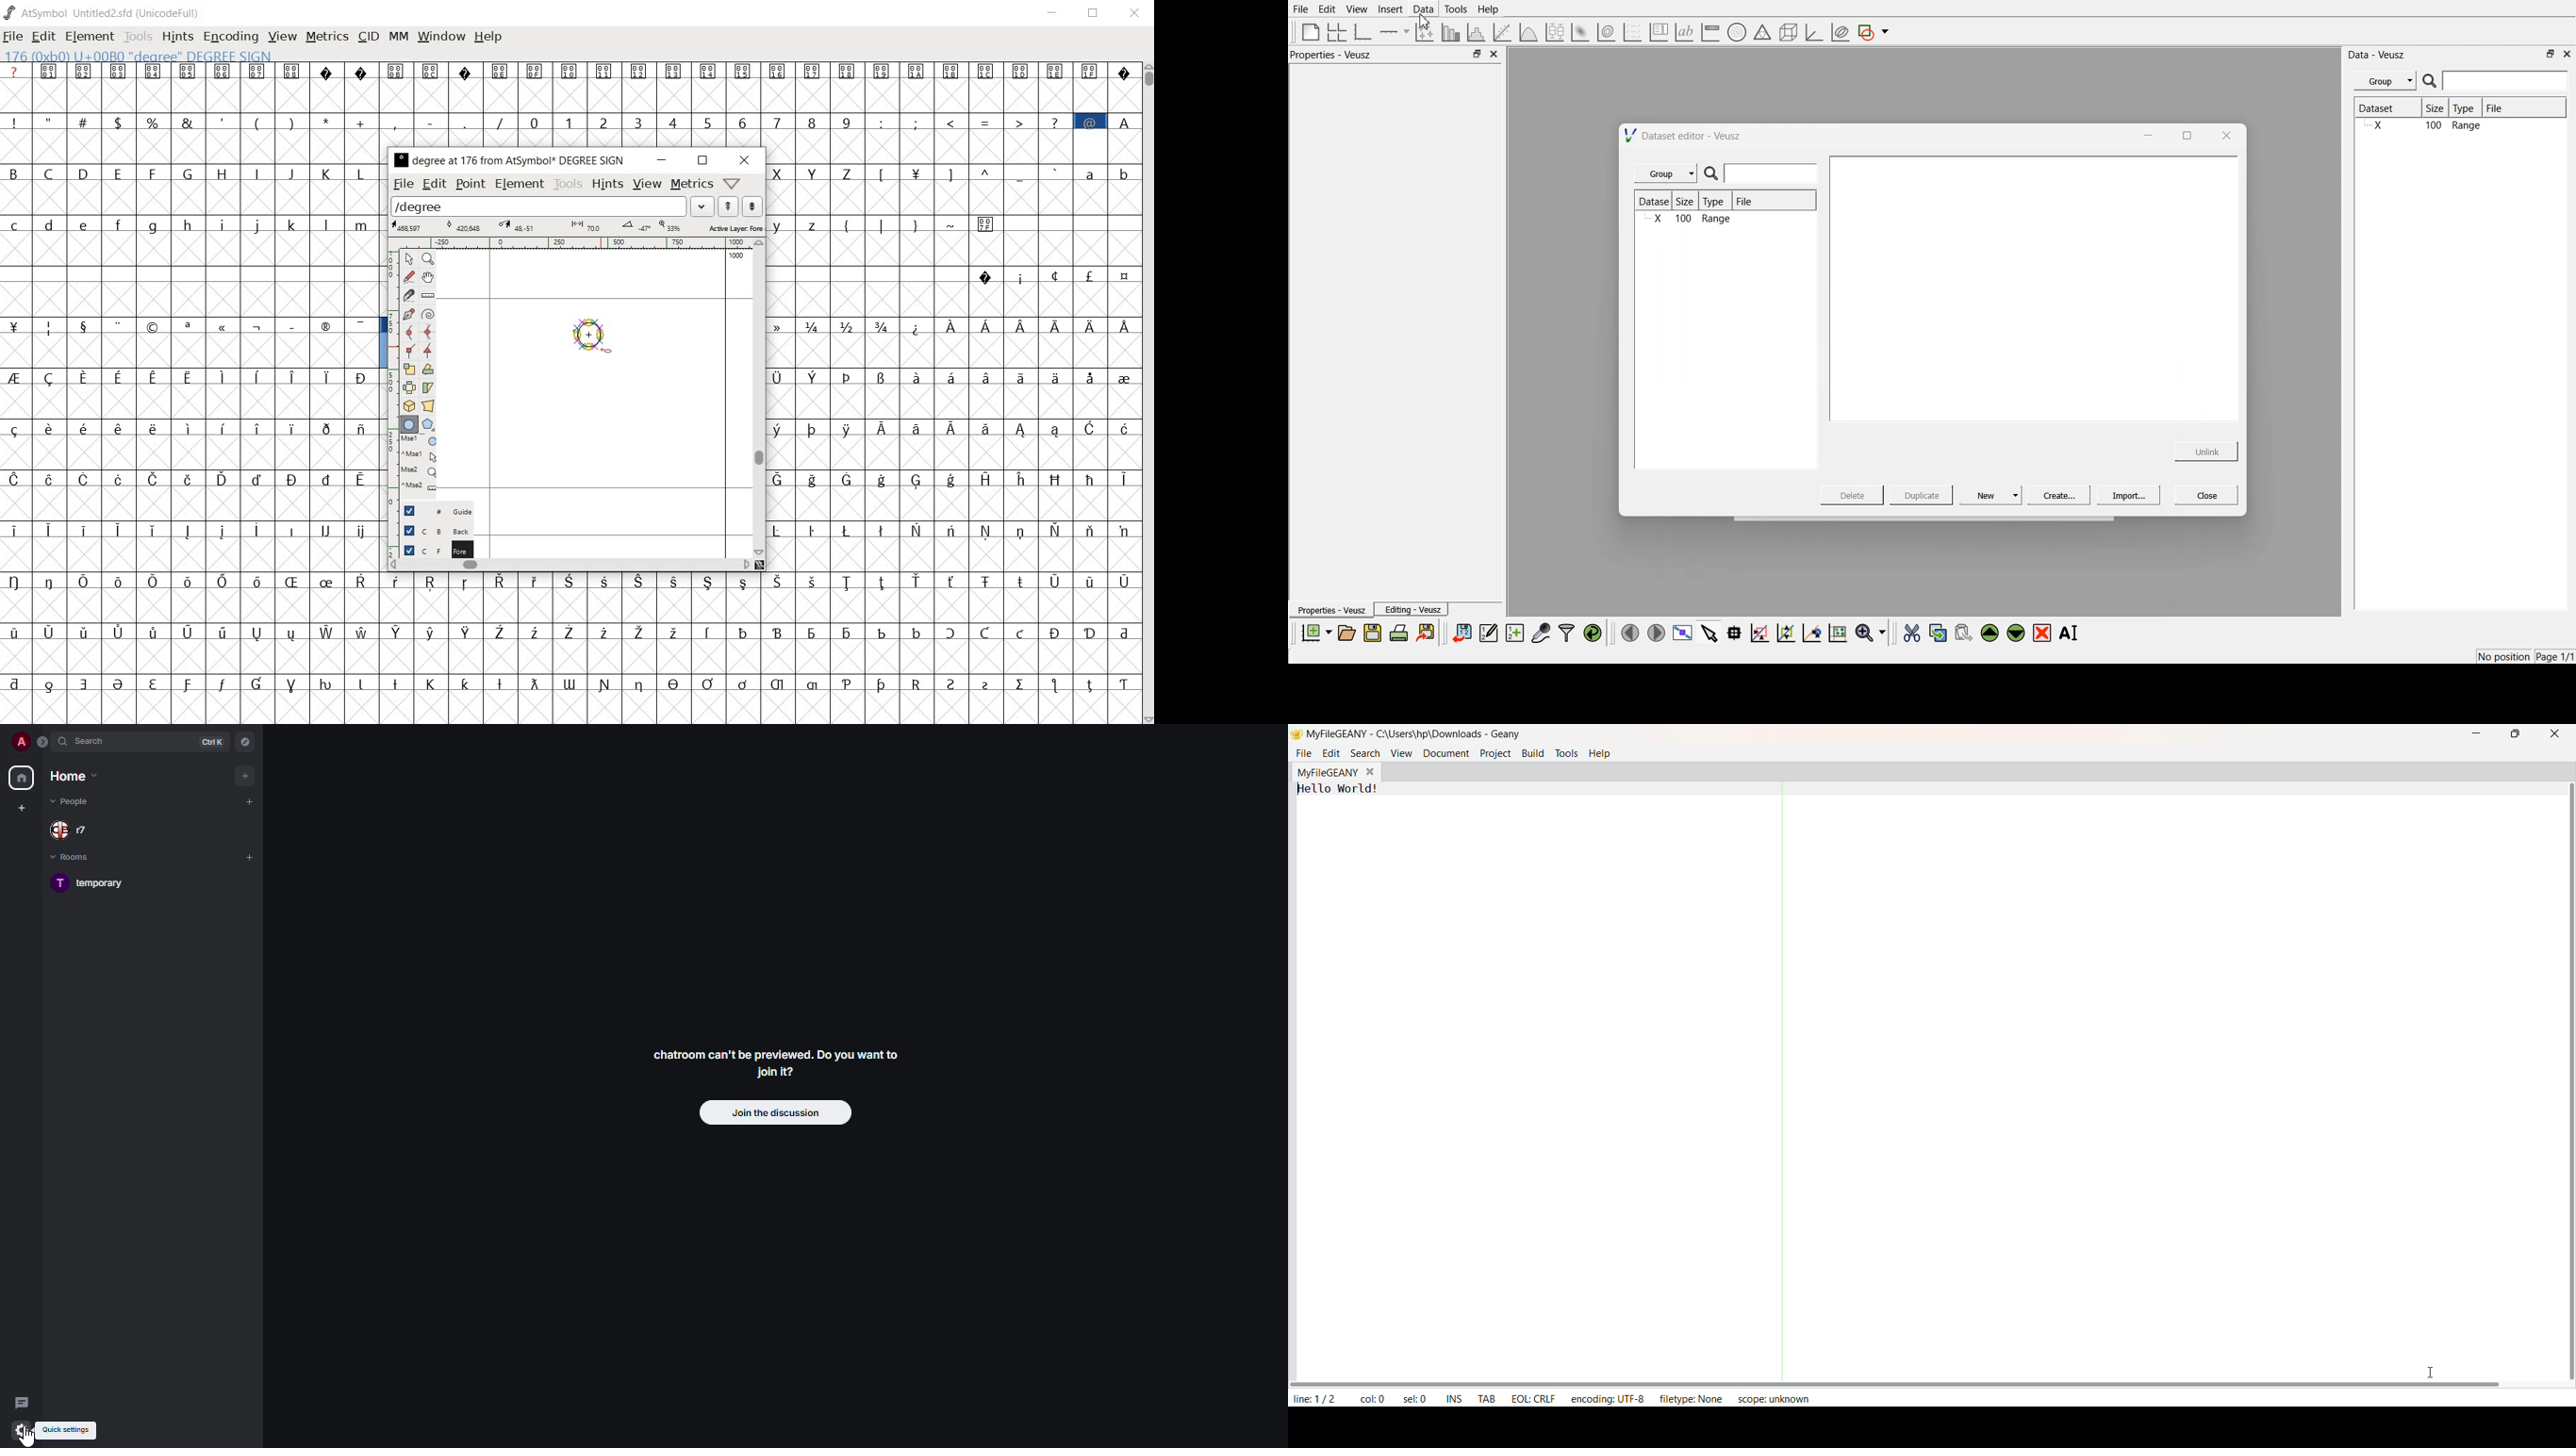 The width and height of the screenshot is (2576, 1456). What do you see at coordinates (195, 503) in the screenshot?
I see `empty glyph slots` at bounding box center [195, 503].